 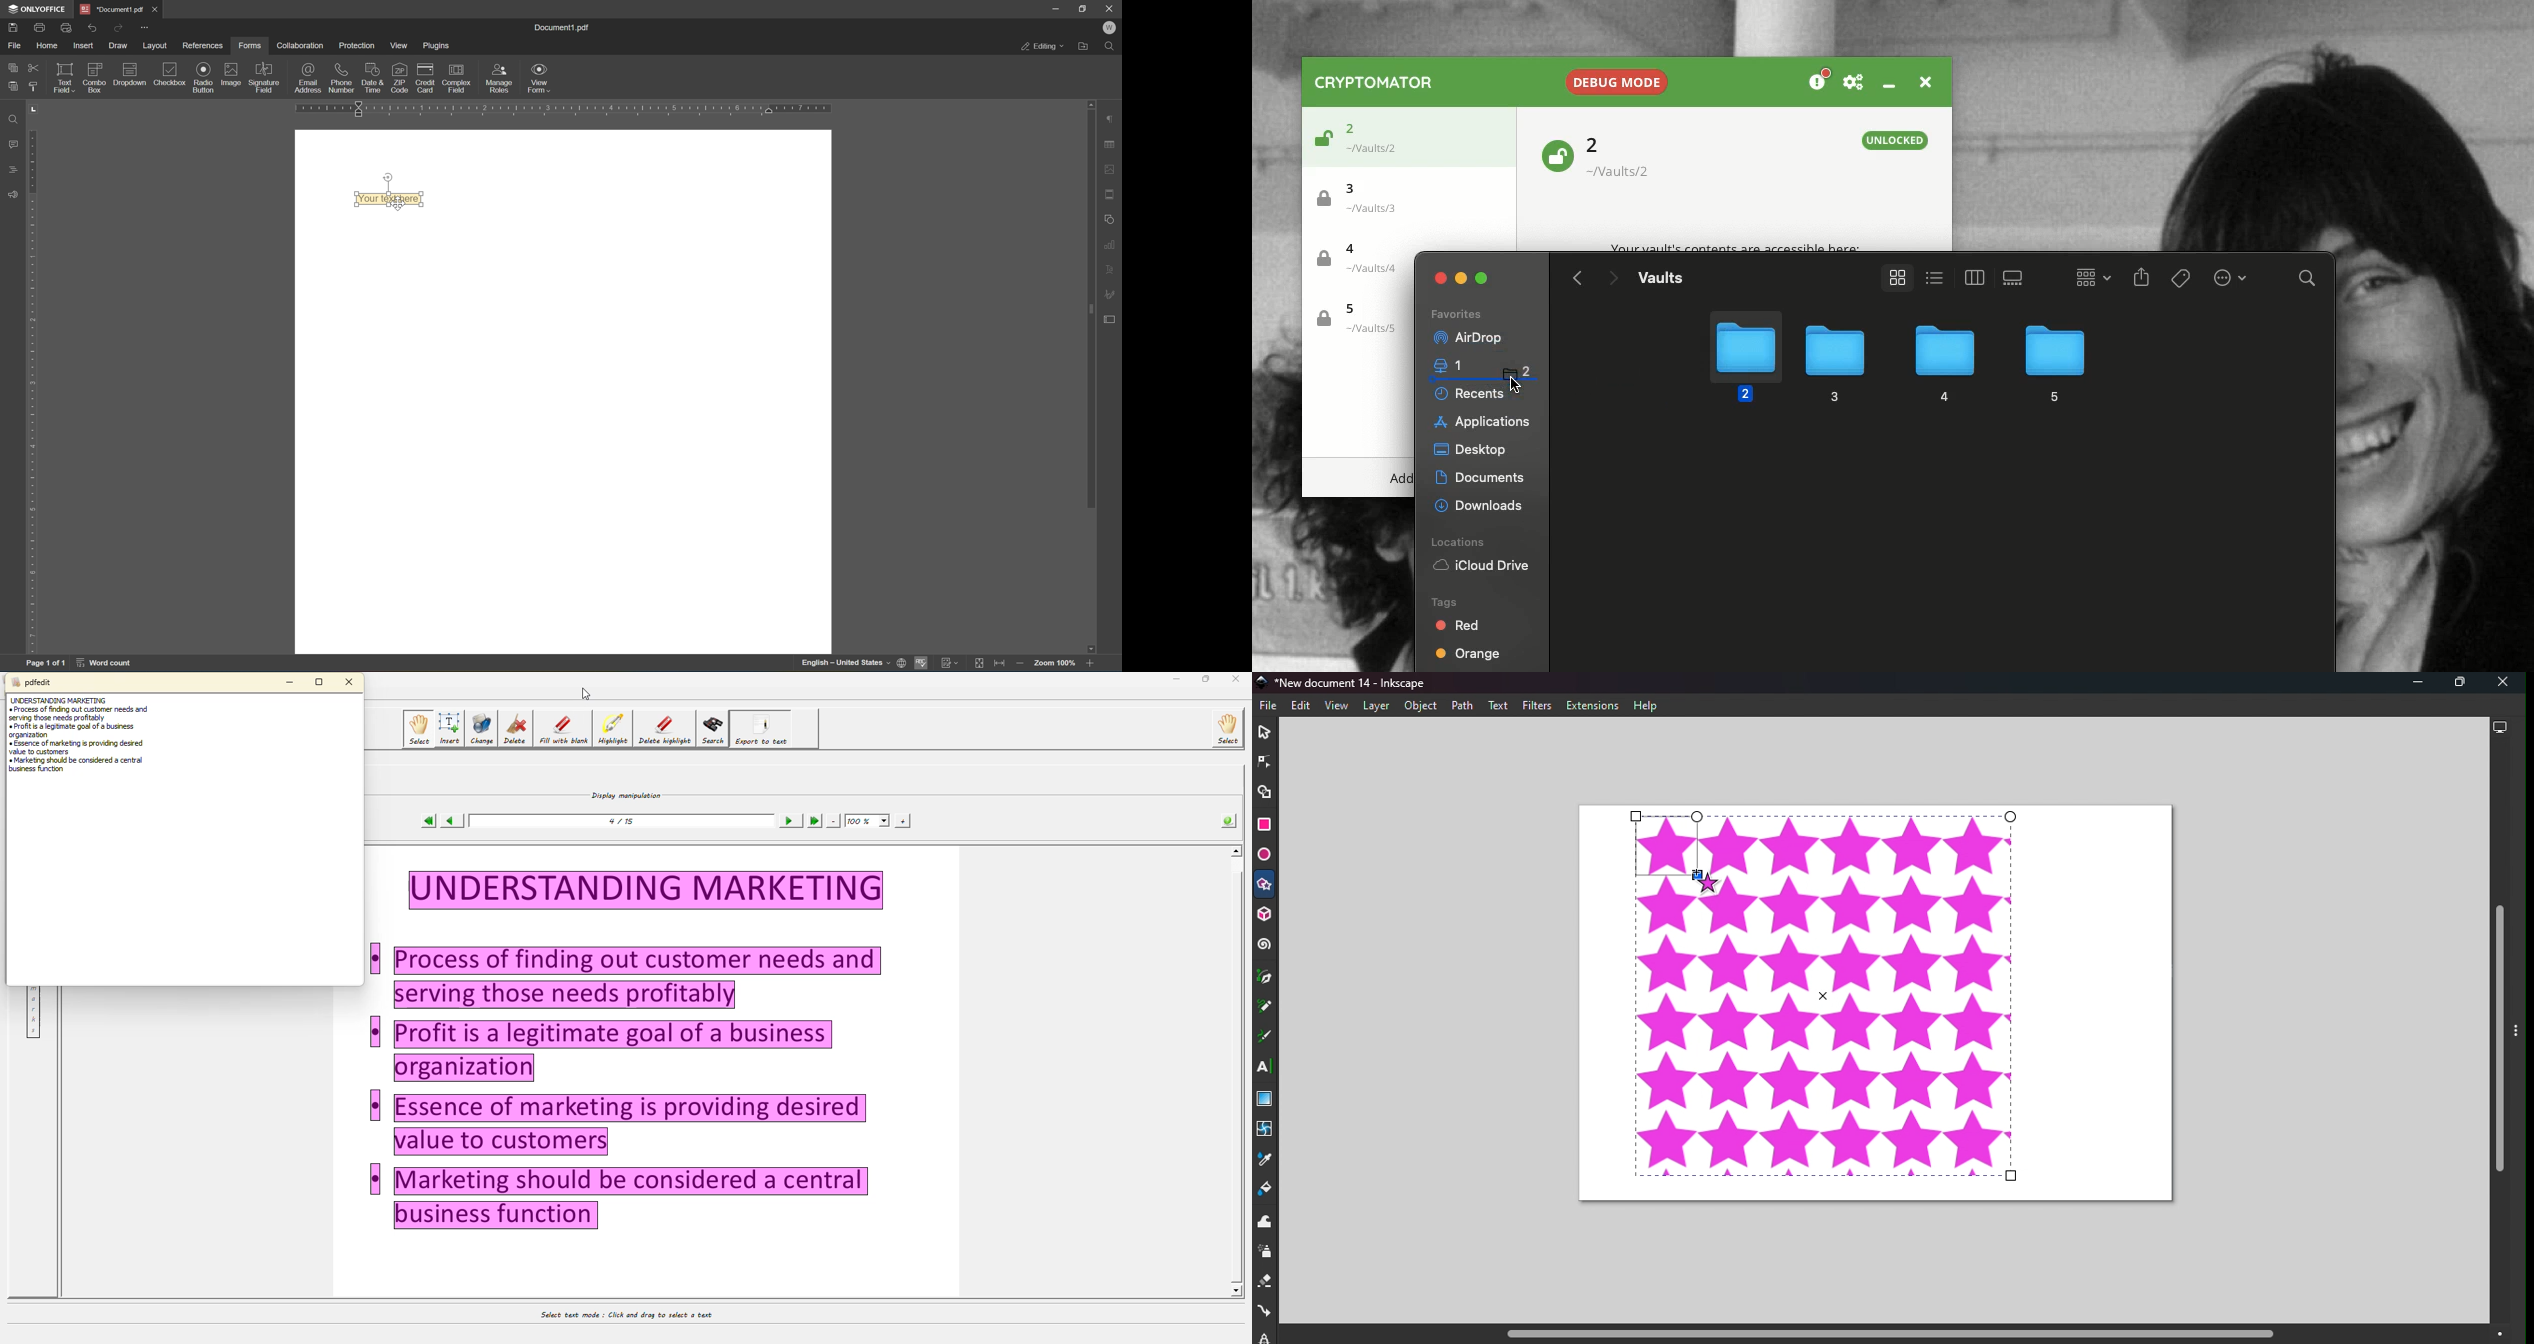 What do you see at coordinates (12, 45) in the screenshot?
I see `file` at bounding box center [12, 45].